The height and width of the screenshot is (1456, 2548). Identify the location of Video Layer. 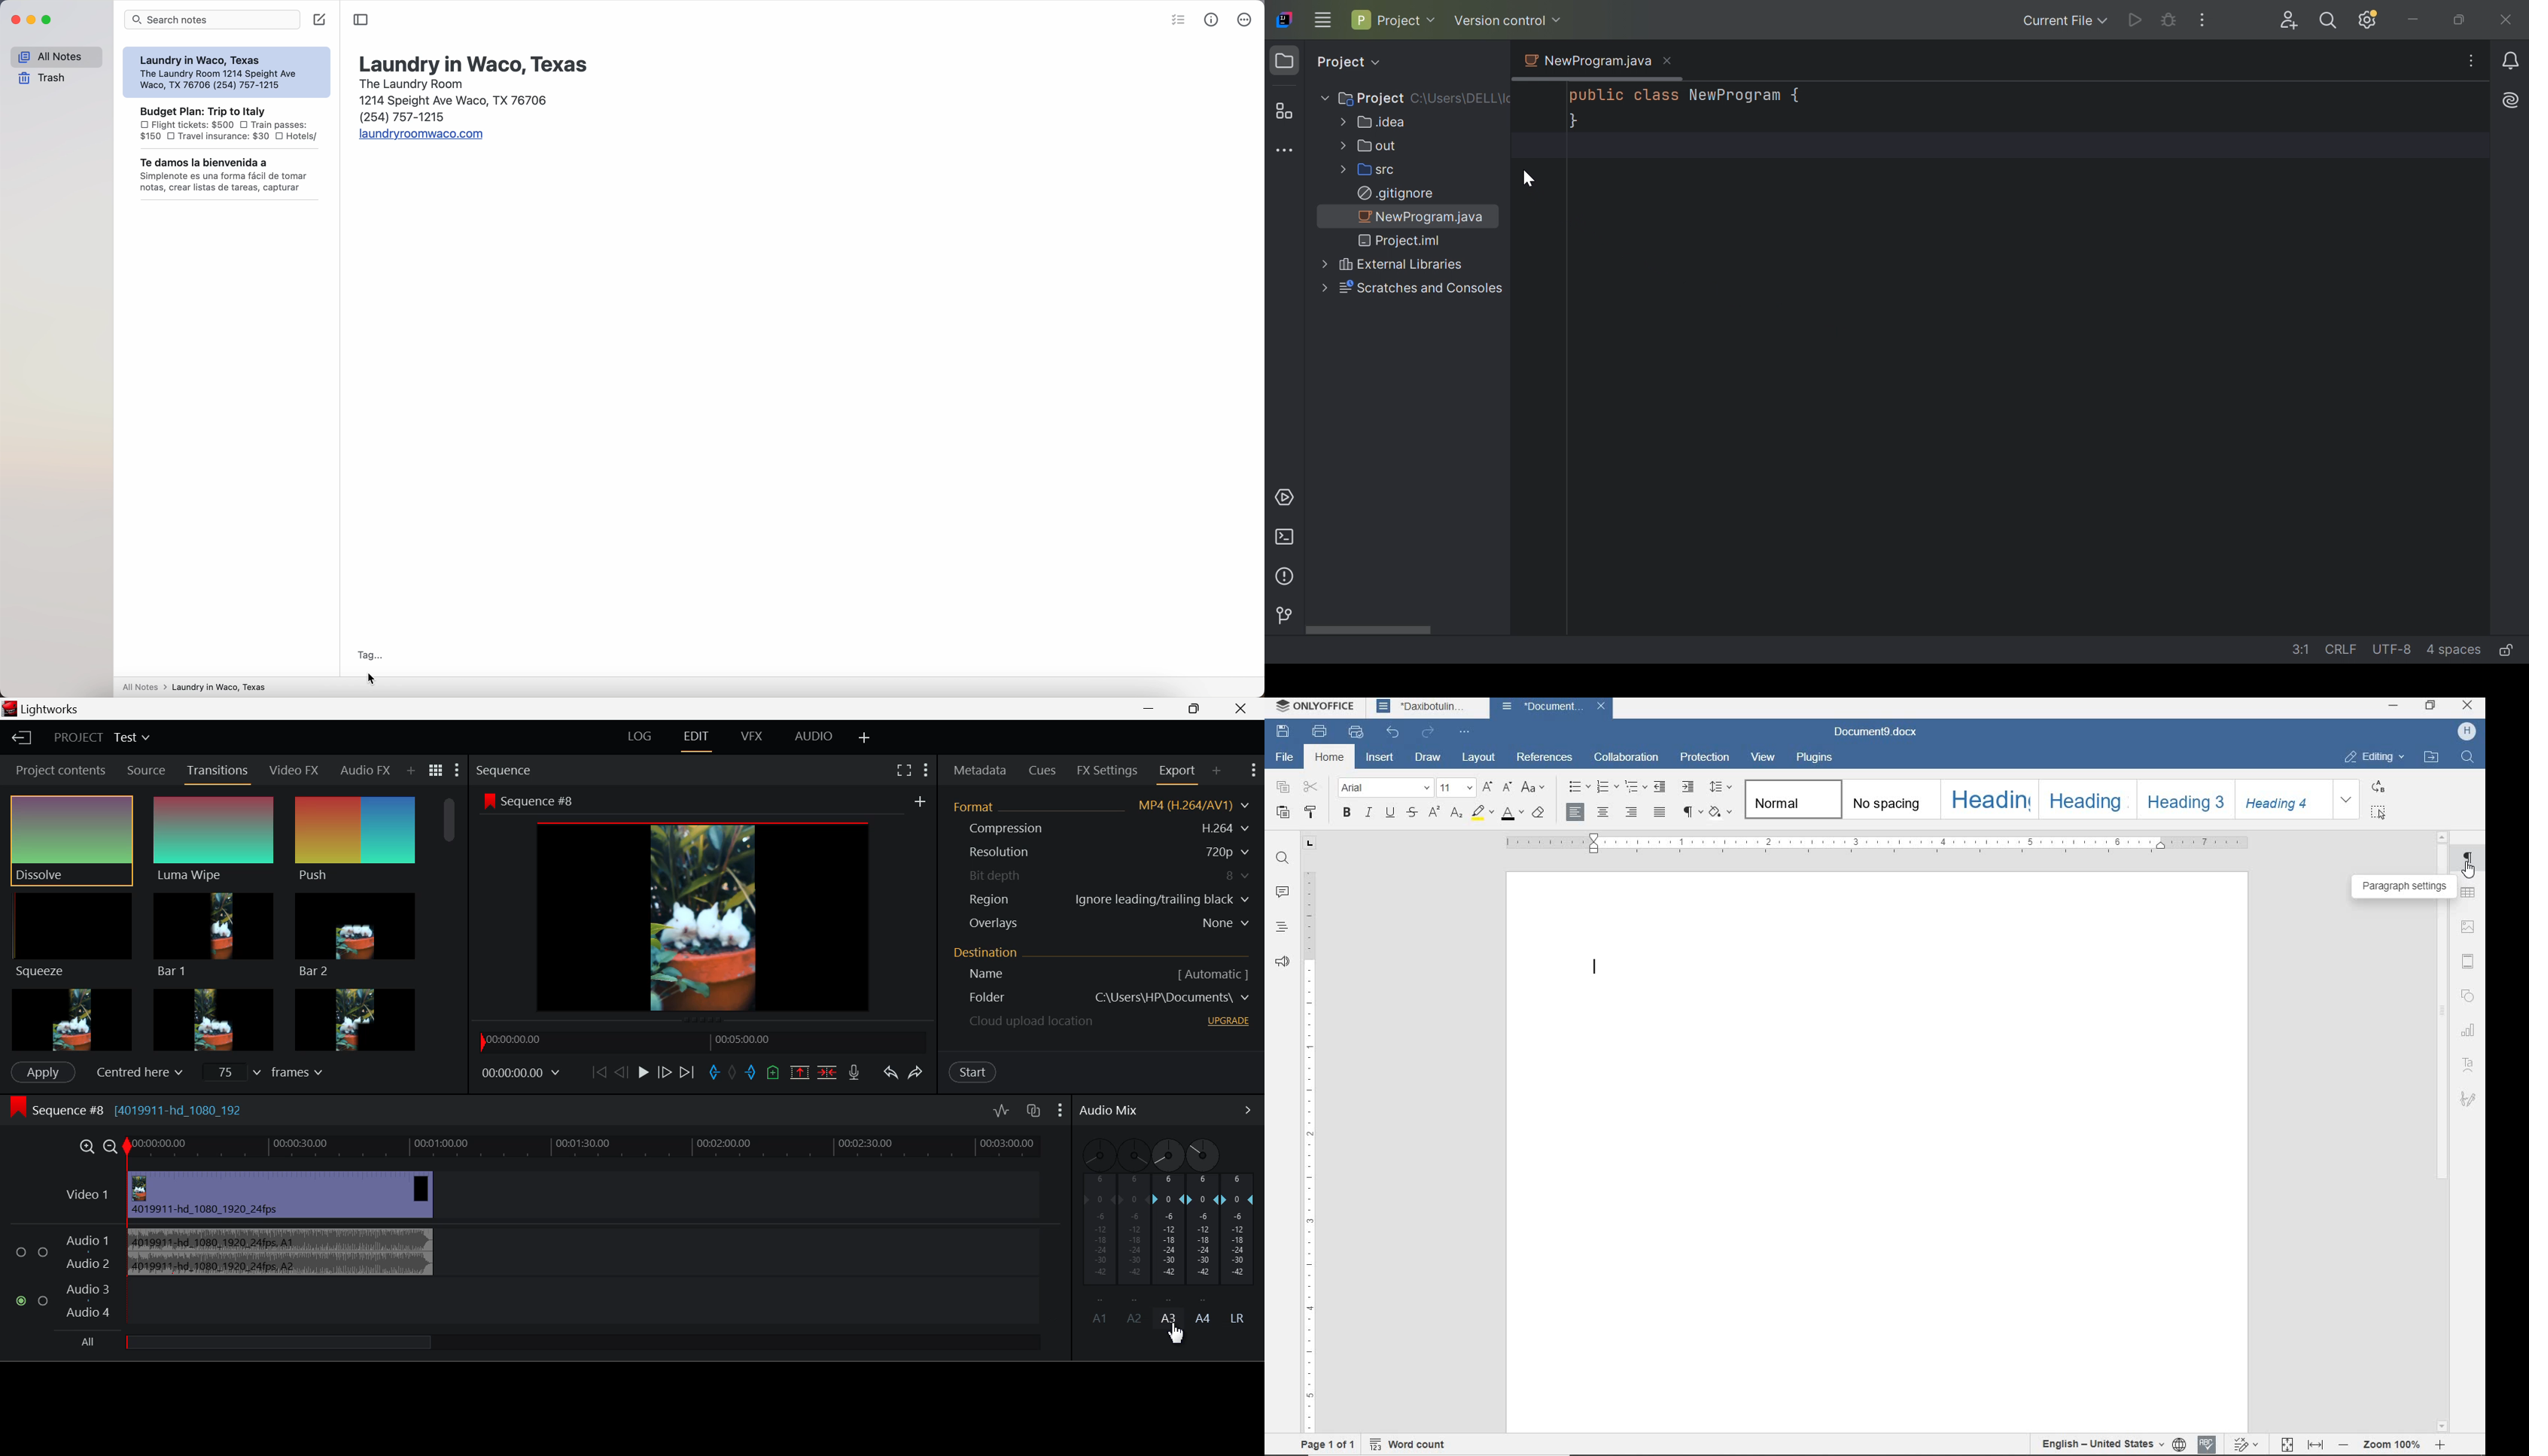
(564, 1195).